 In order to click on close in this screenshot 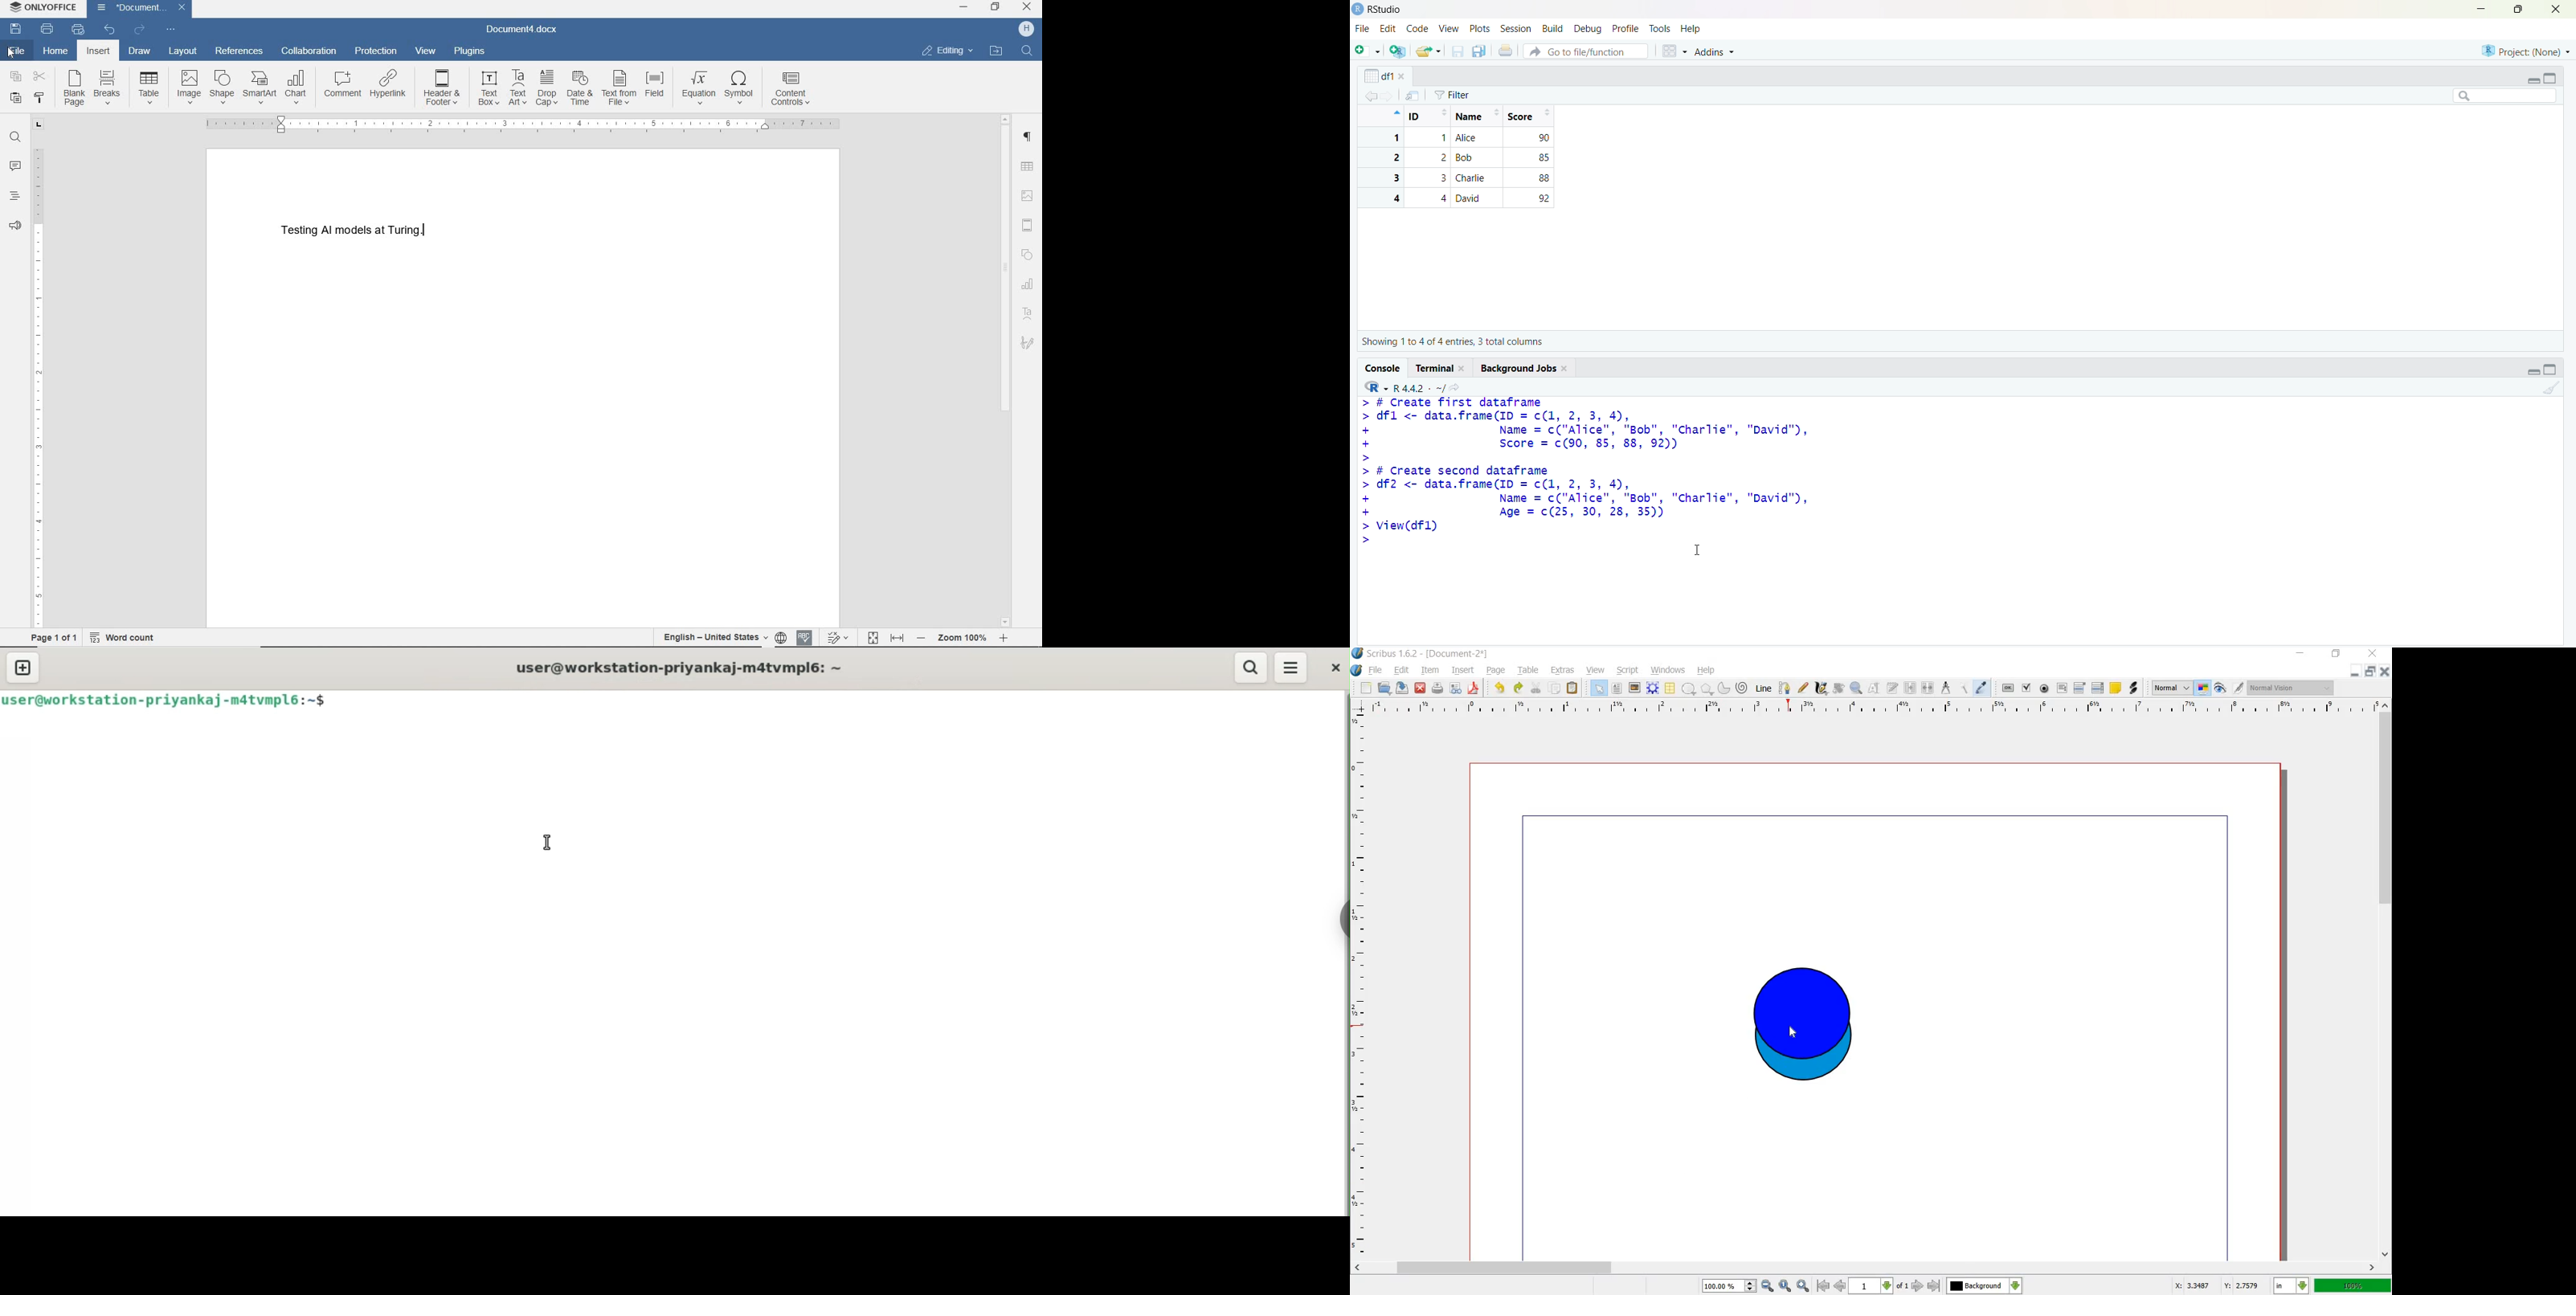, I will do `click(2375, 654)`.